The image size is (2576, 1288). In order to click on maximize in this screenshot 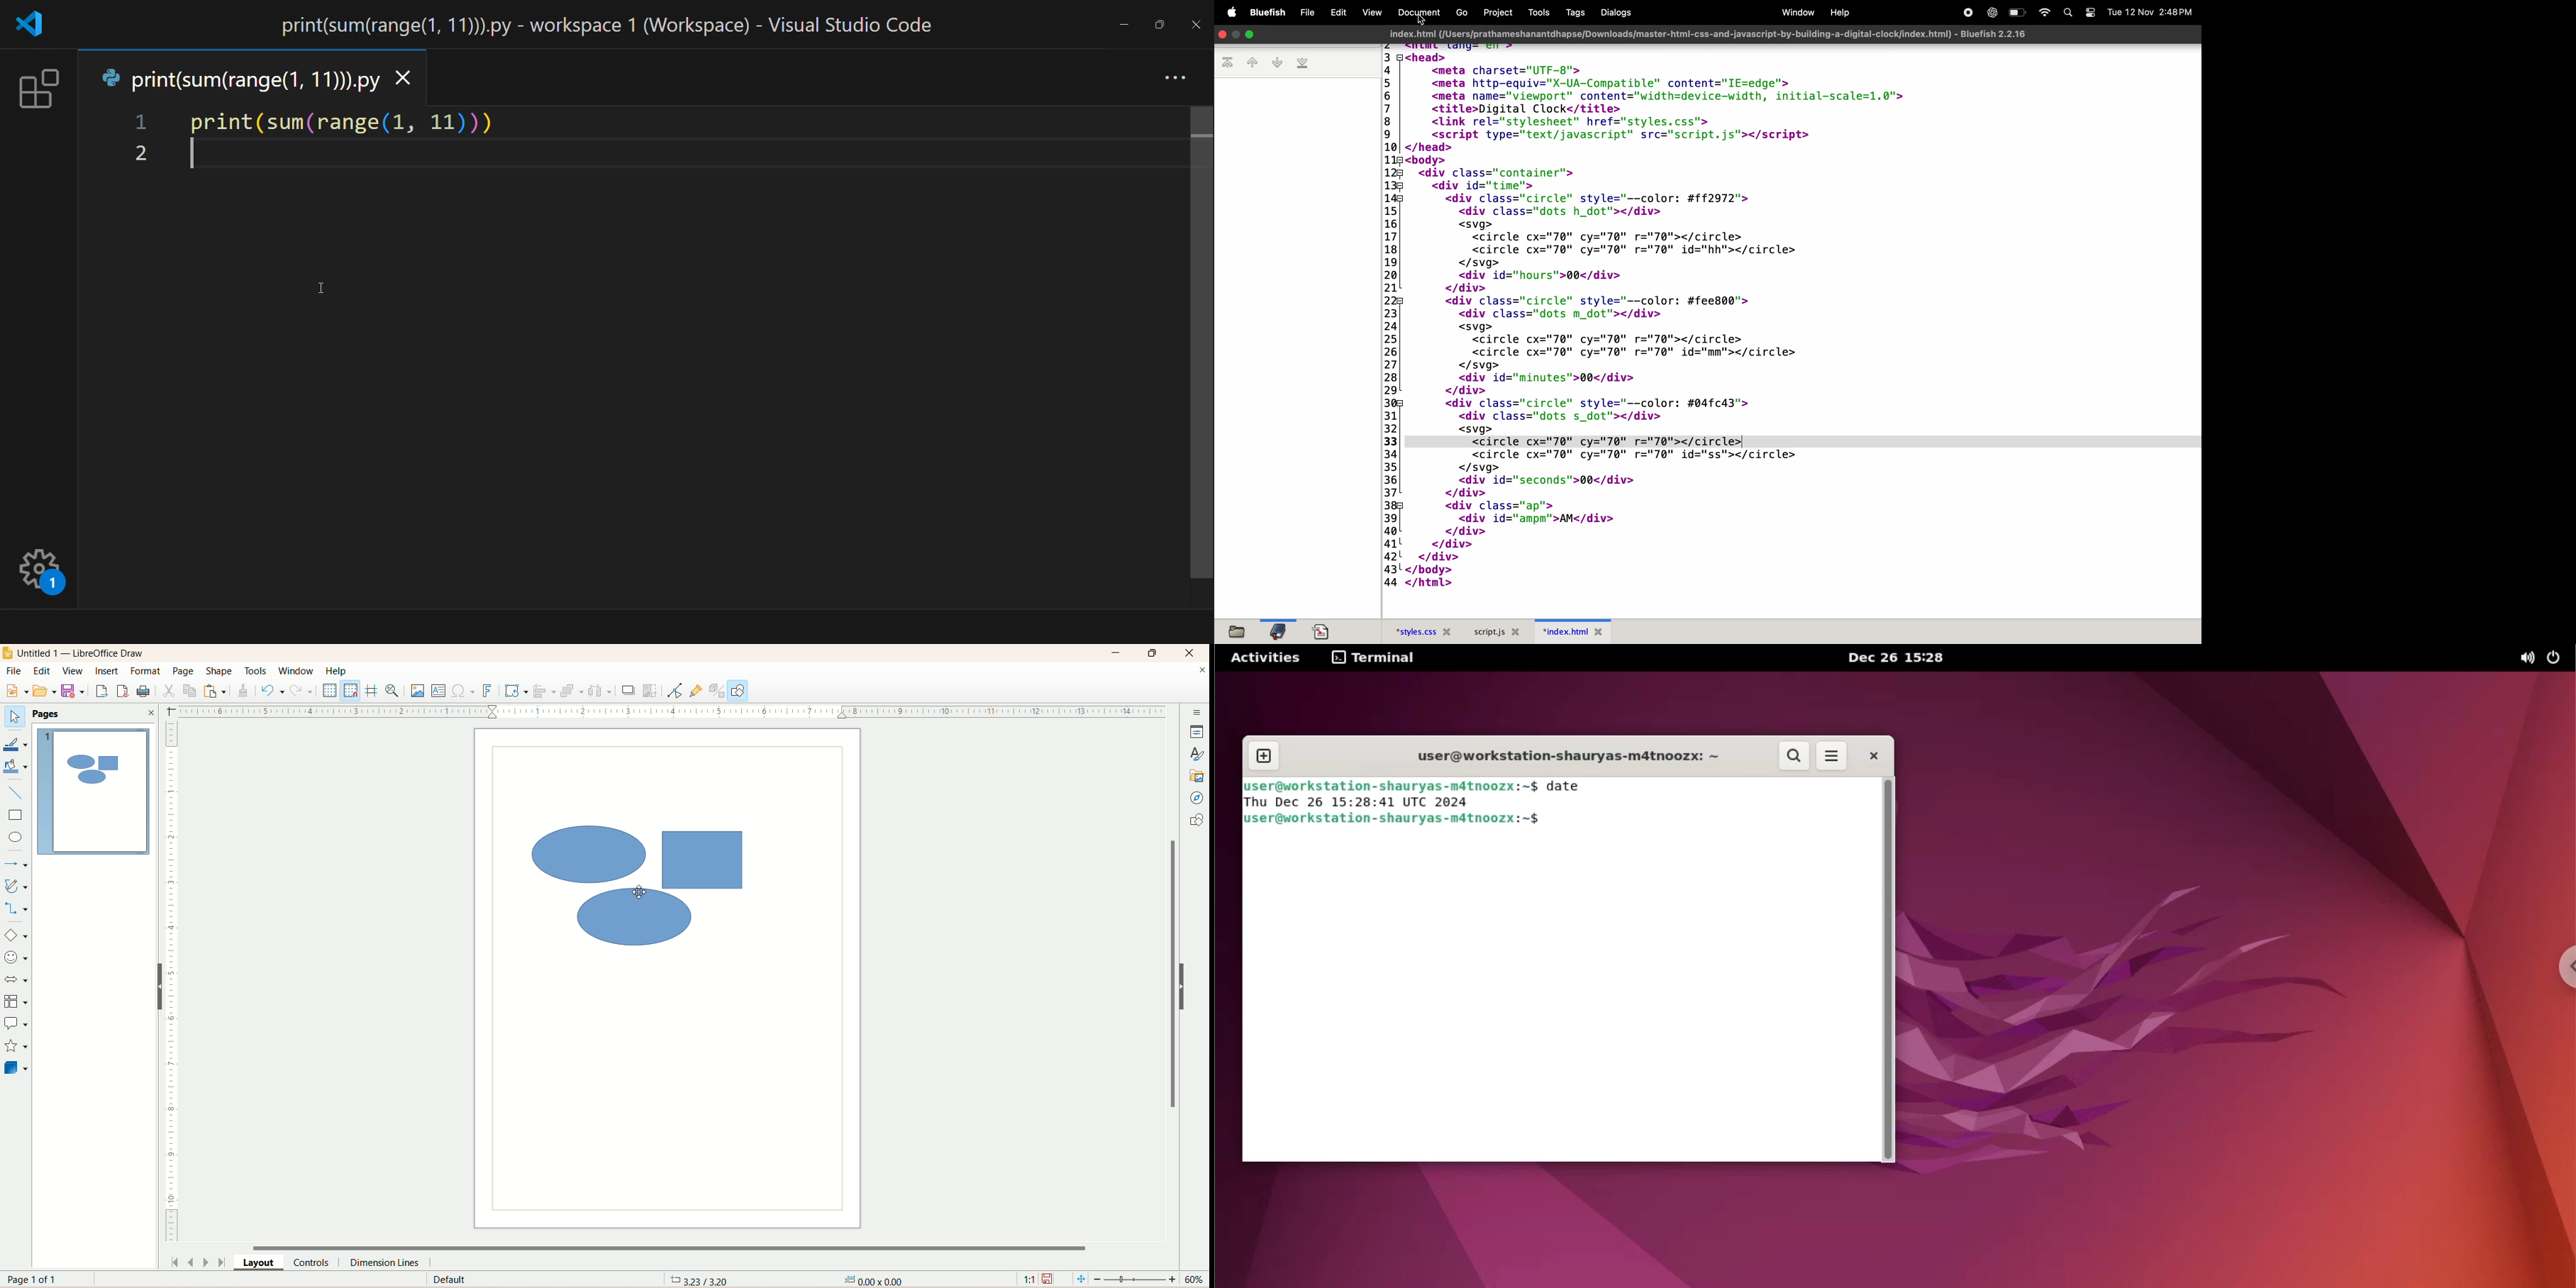, I will do `click(1235, 35)`.